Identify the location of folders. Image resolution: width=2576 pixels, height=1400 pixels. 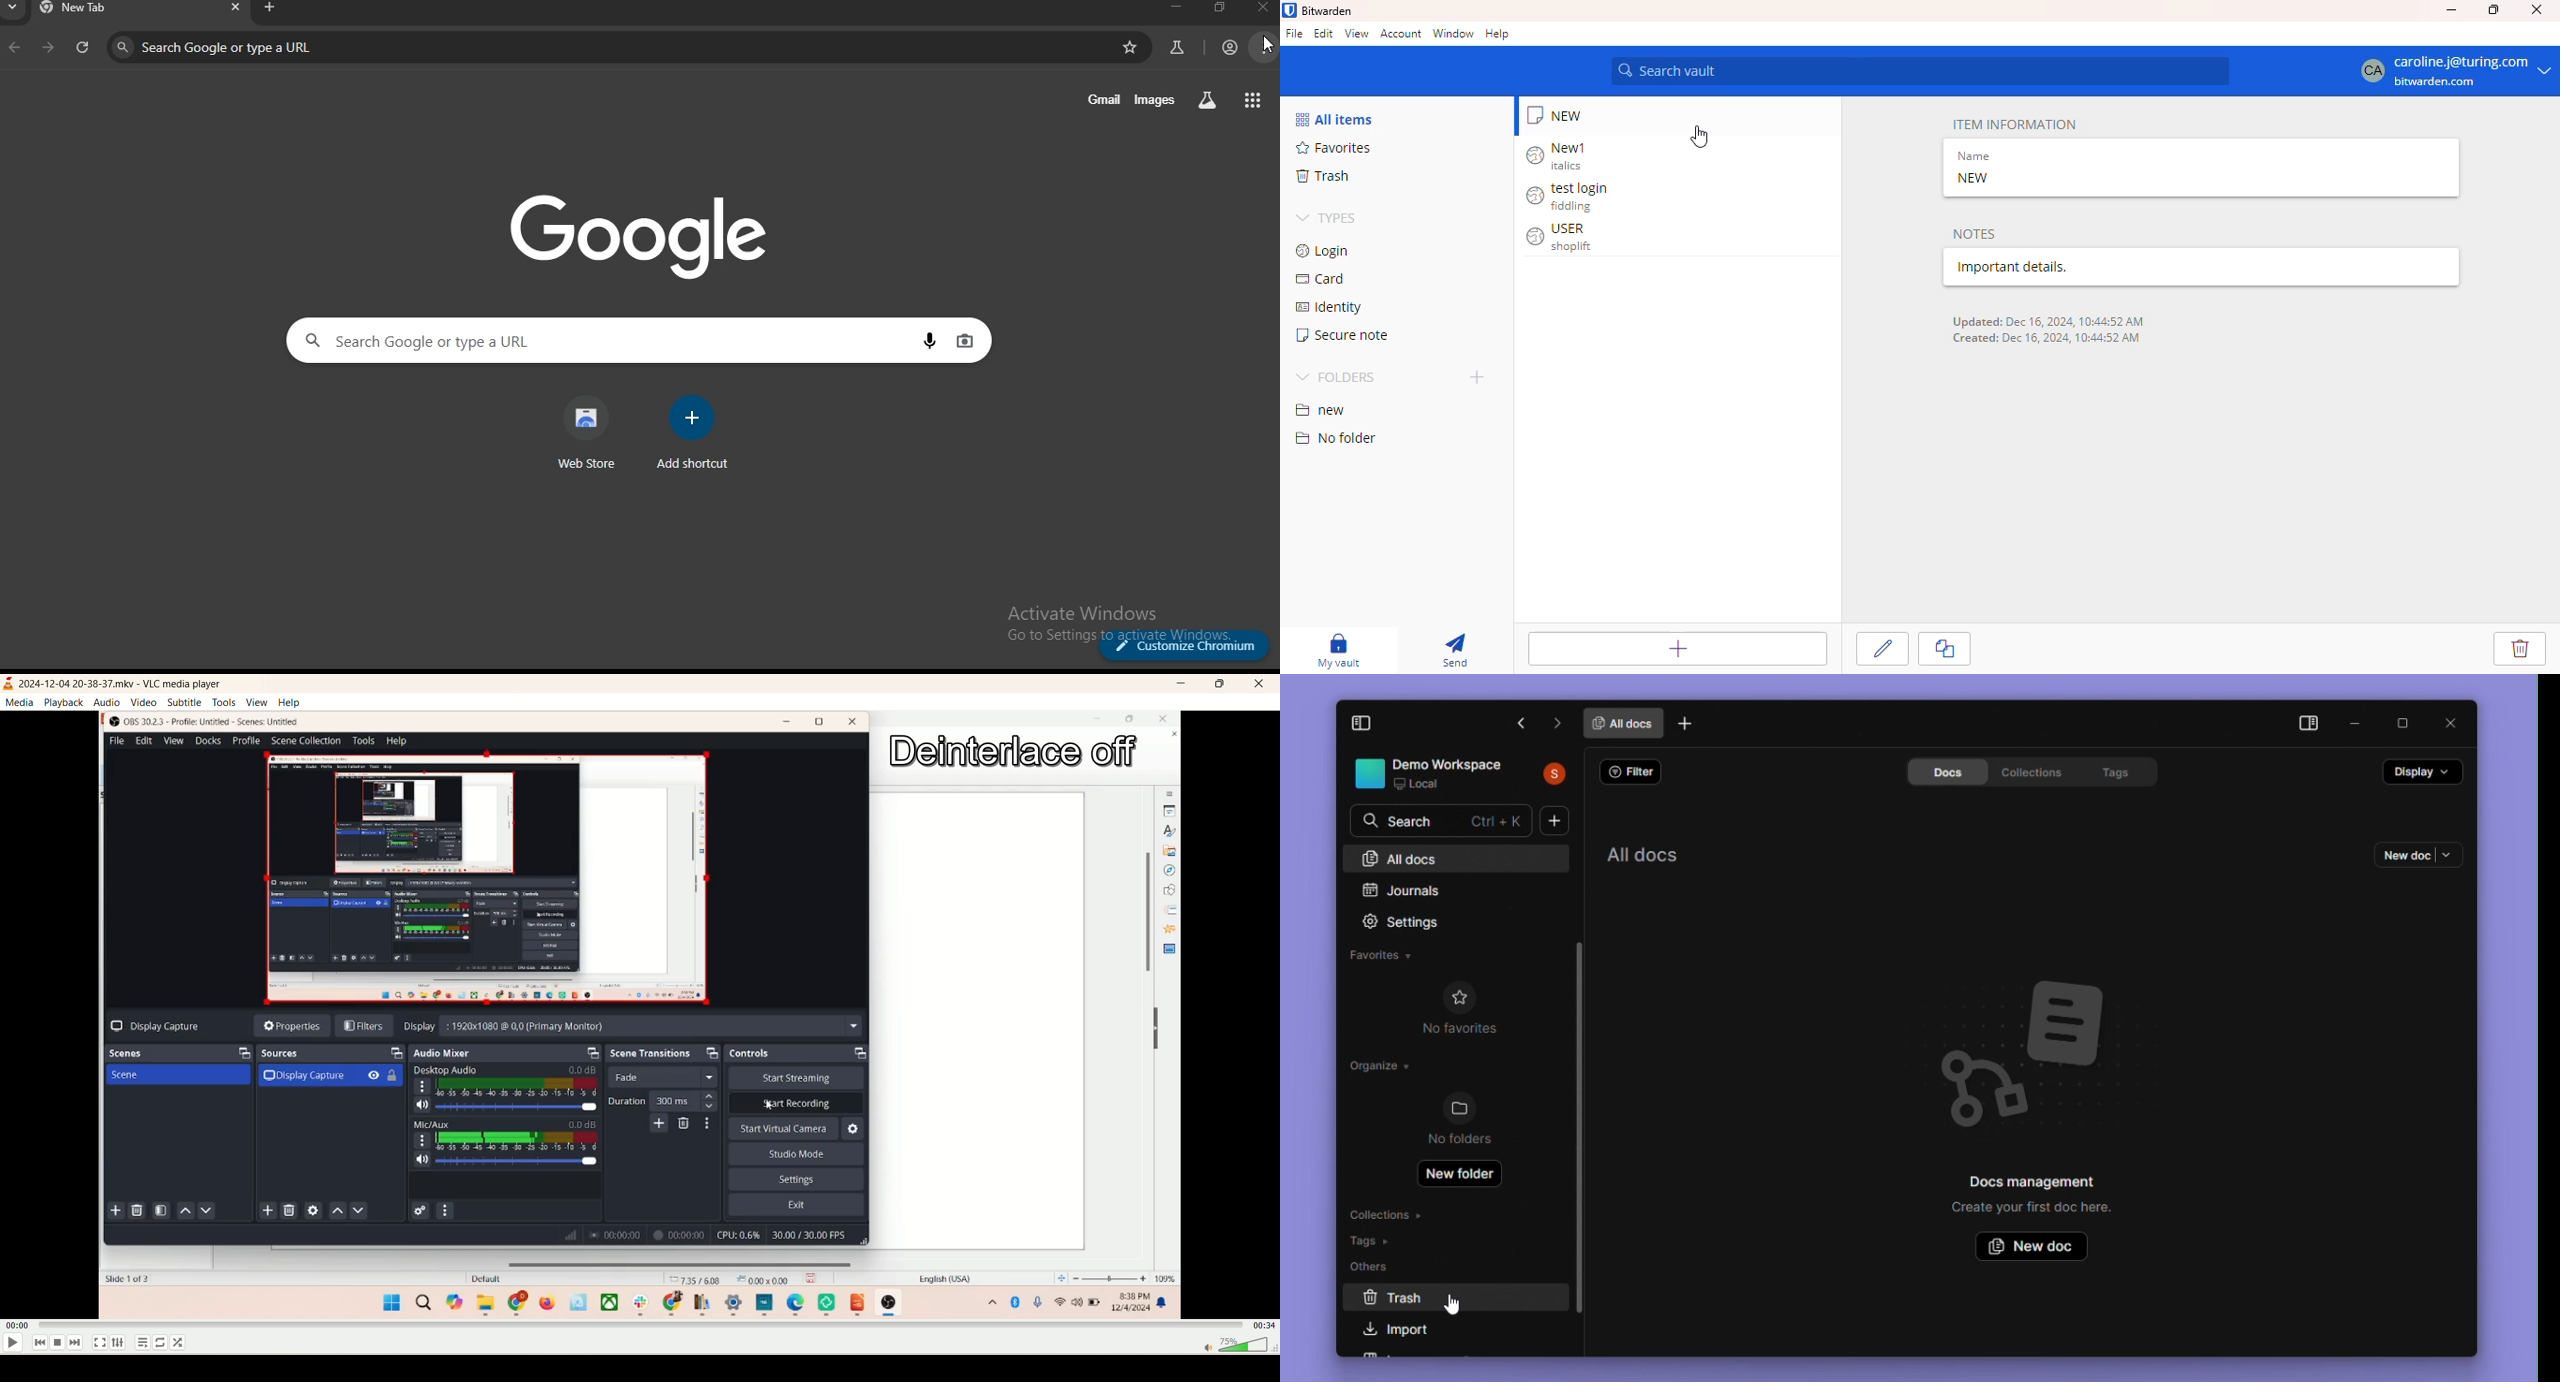
(1334, 377).